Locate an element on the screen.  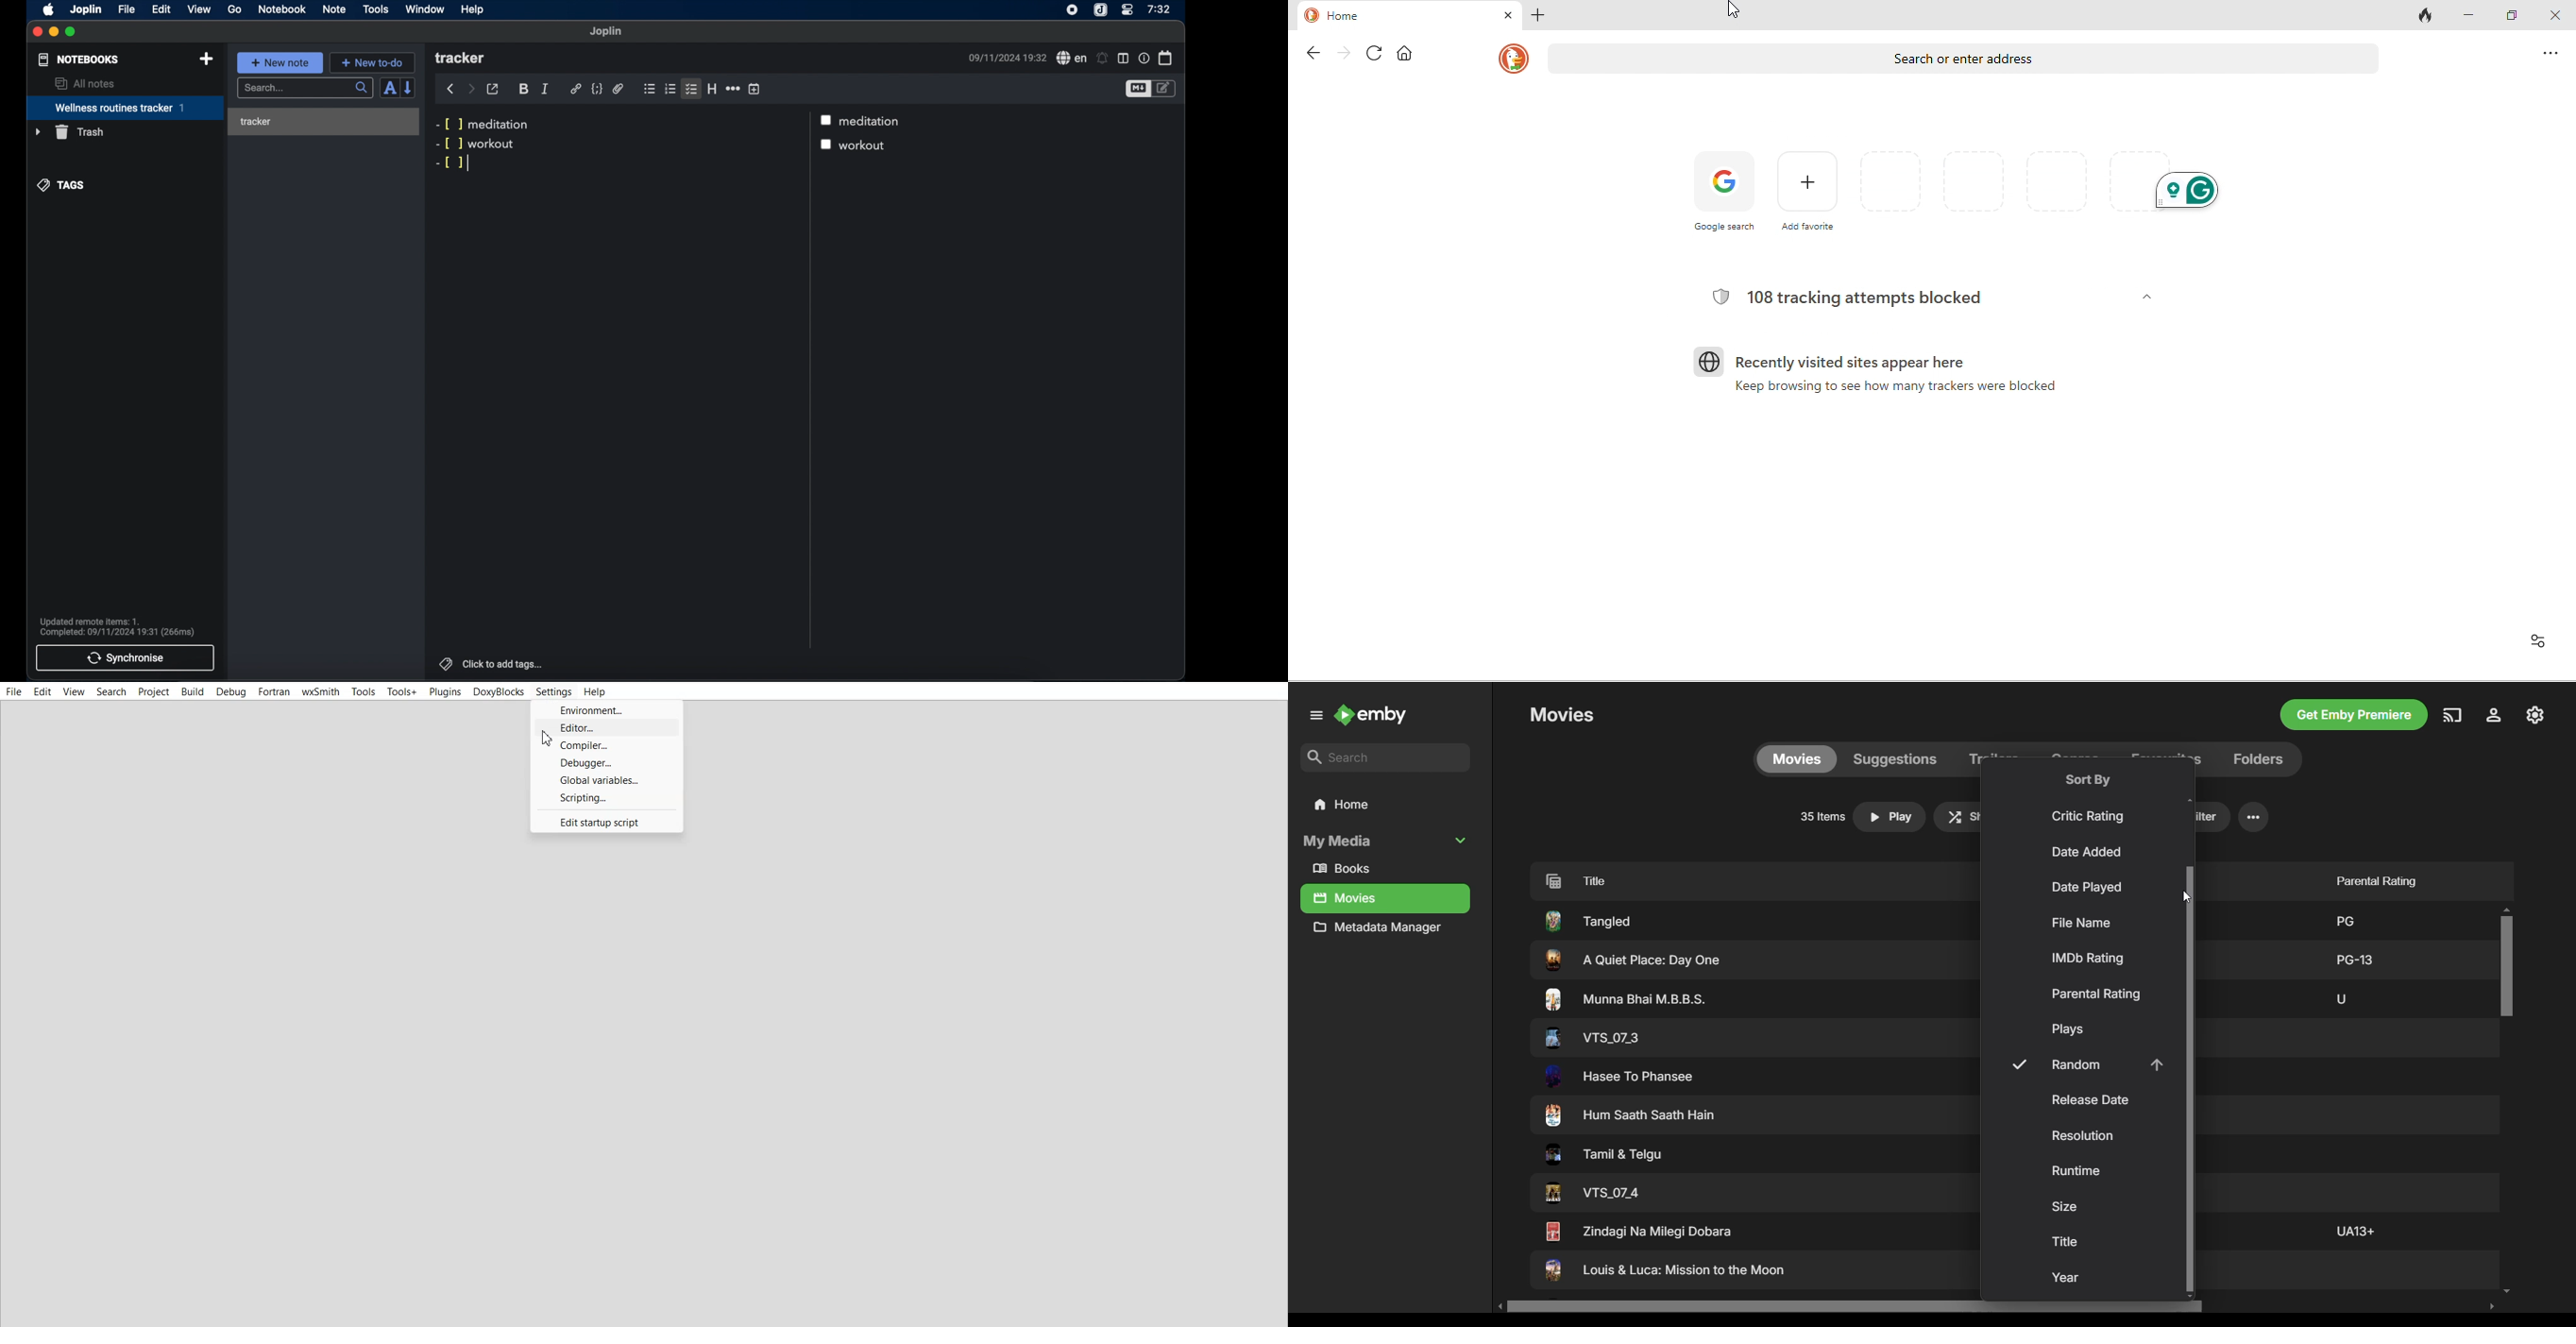
toggle external editor is located at coordinates (493, 88).